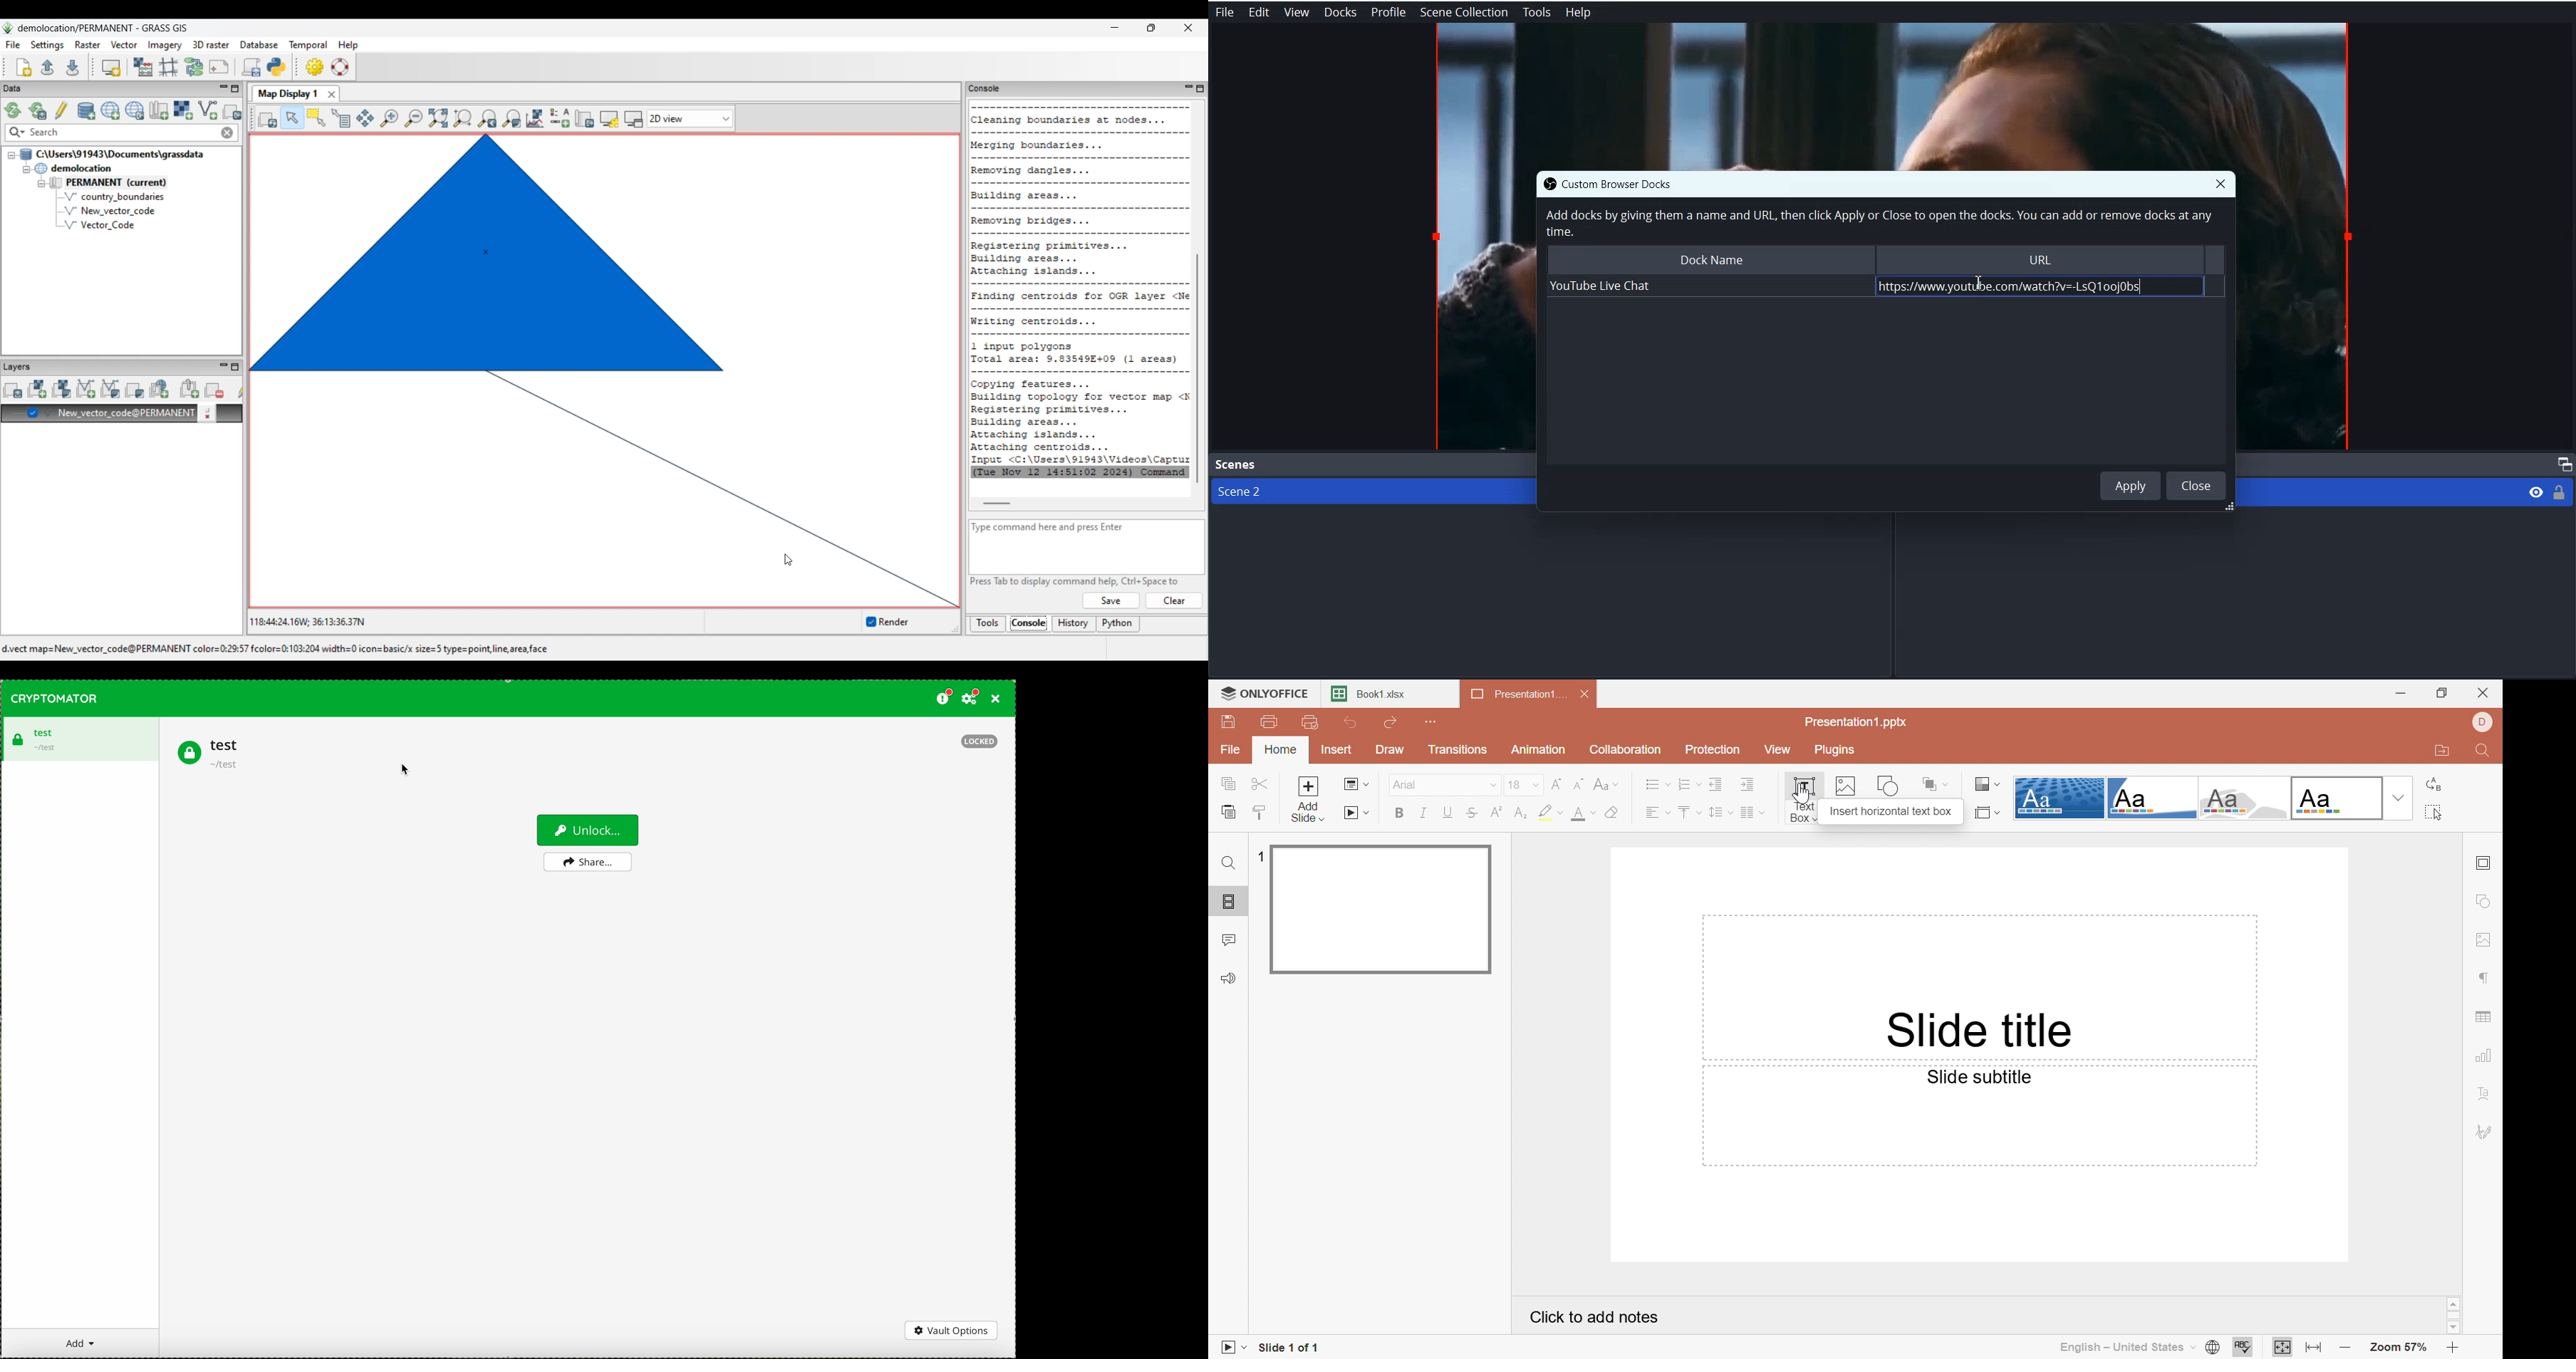 The image size is (2576, 1372). I want to click on Font color, so click(1584, 815).